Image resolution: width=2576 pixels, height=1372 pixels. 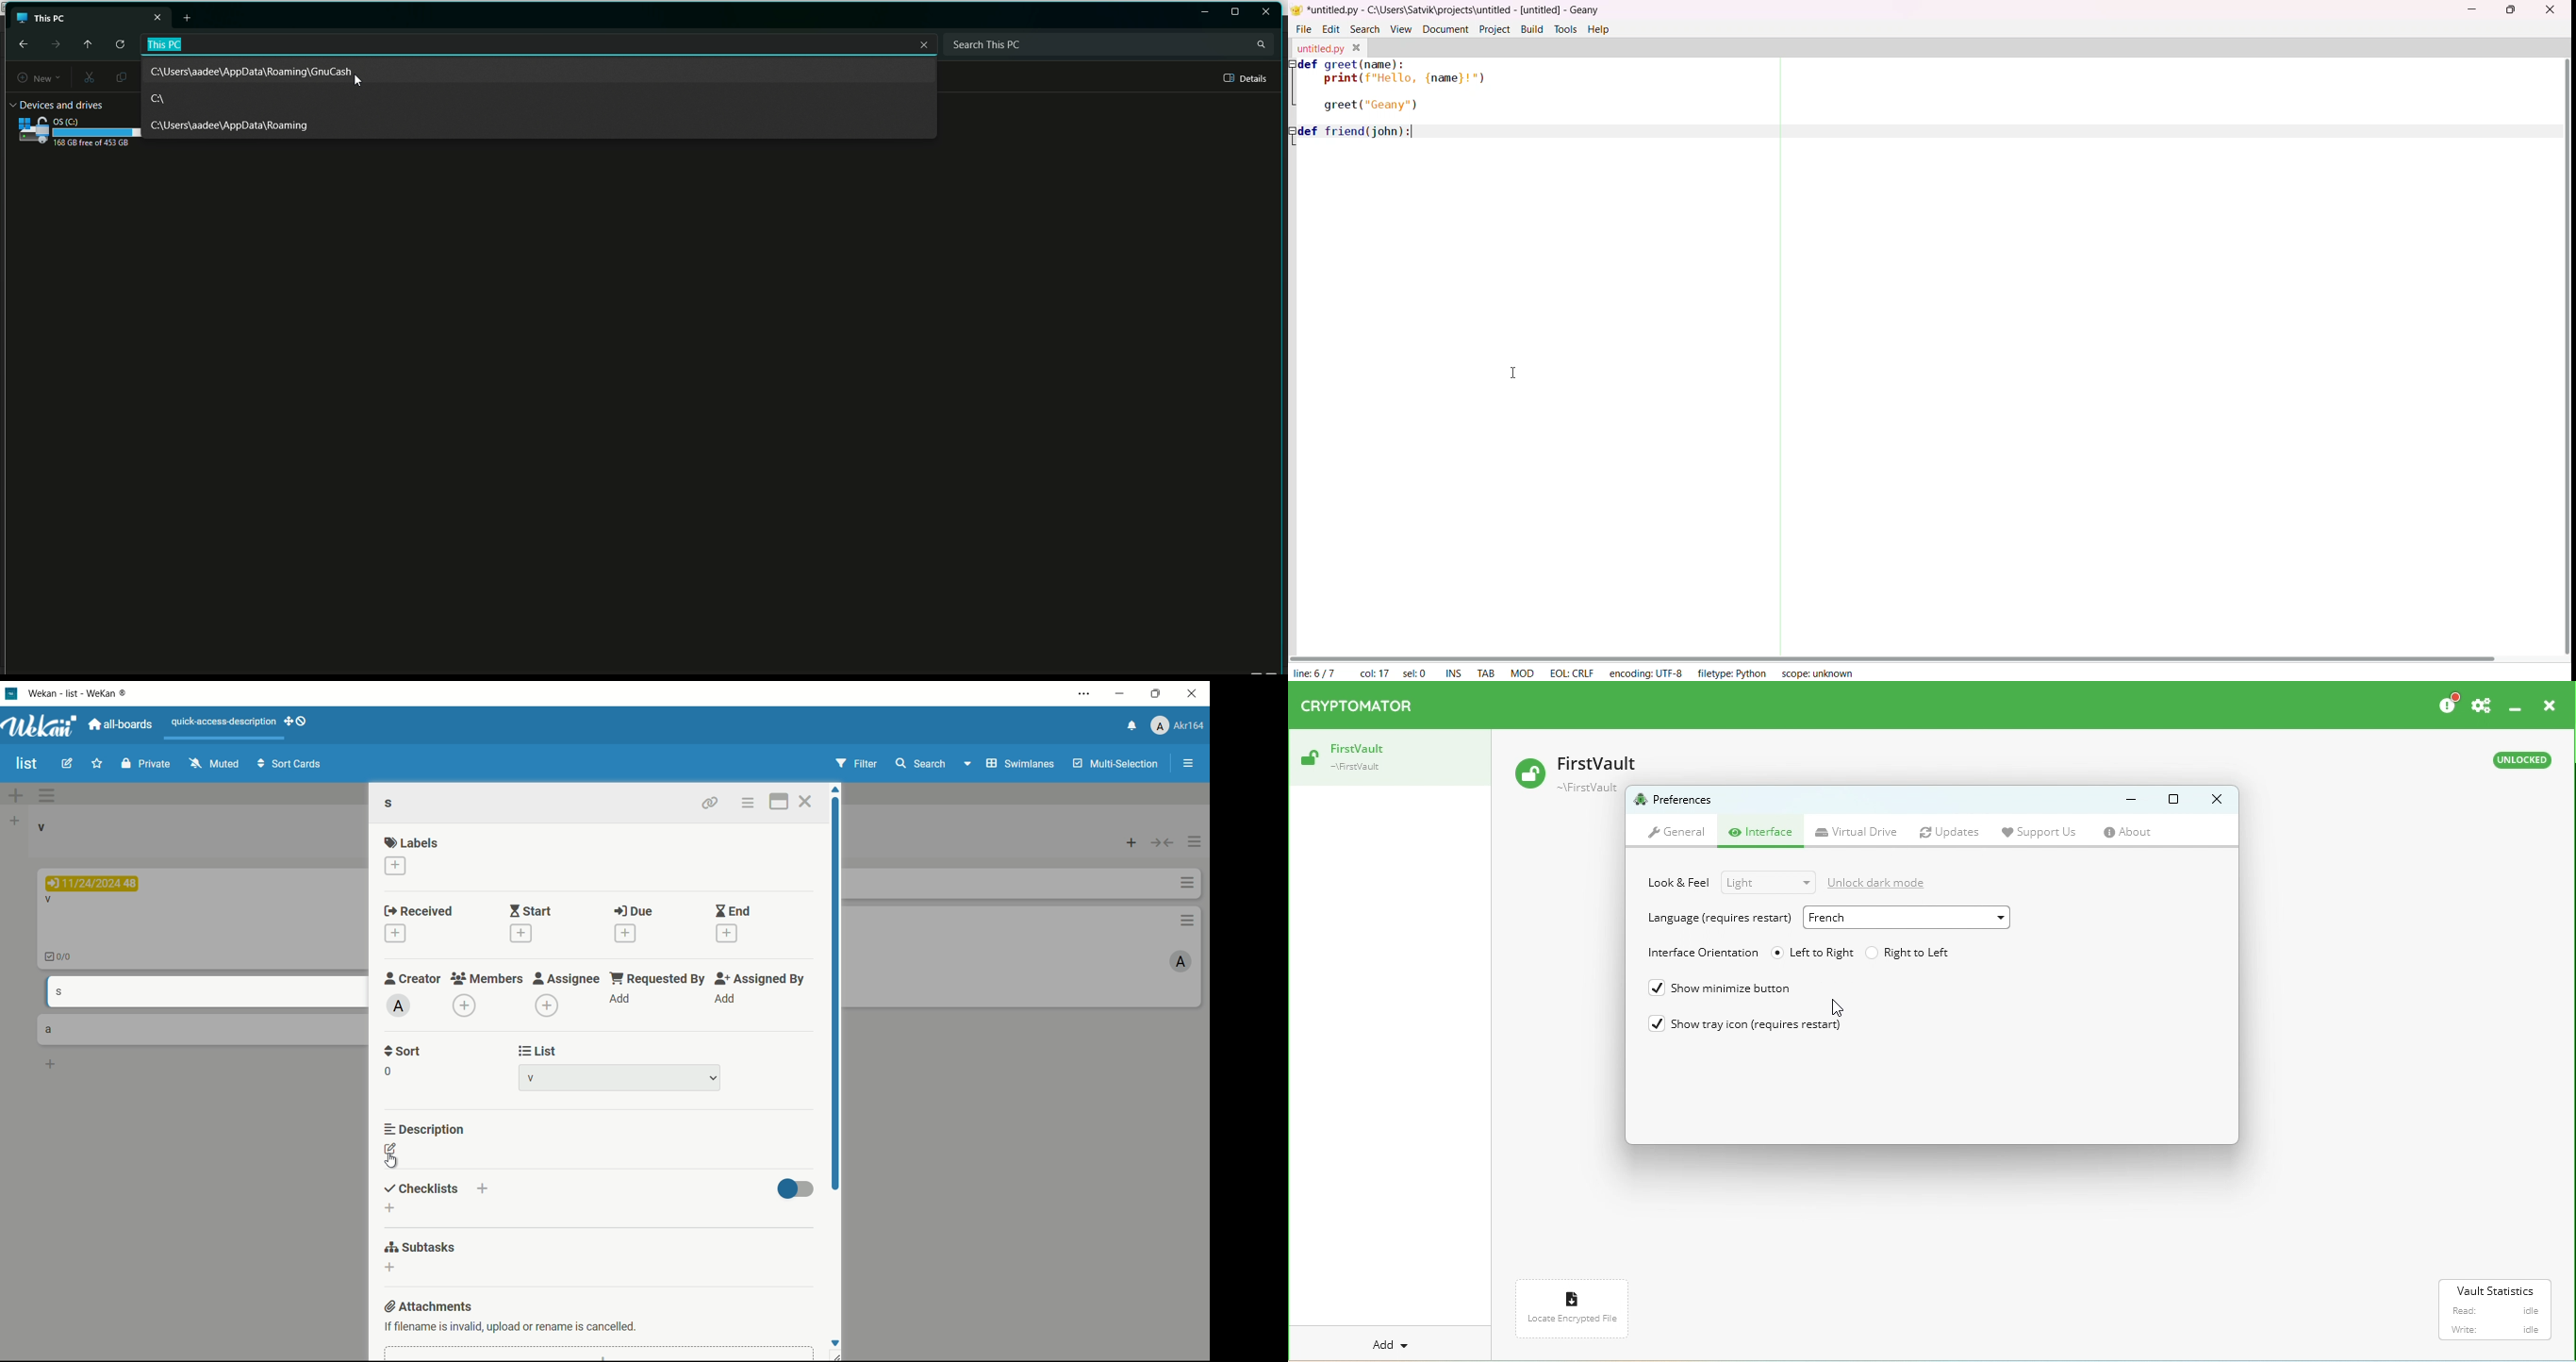 I want to click on attachments, so click(x=430, y=1307).